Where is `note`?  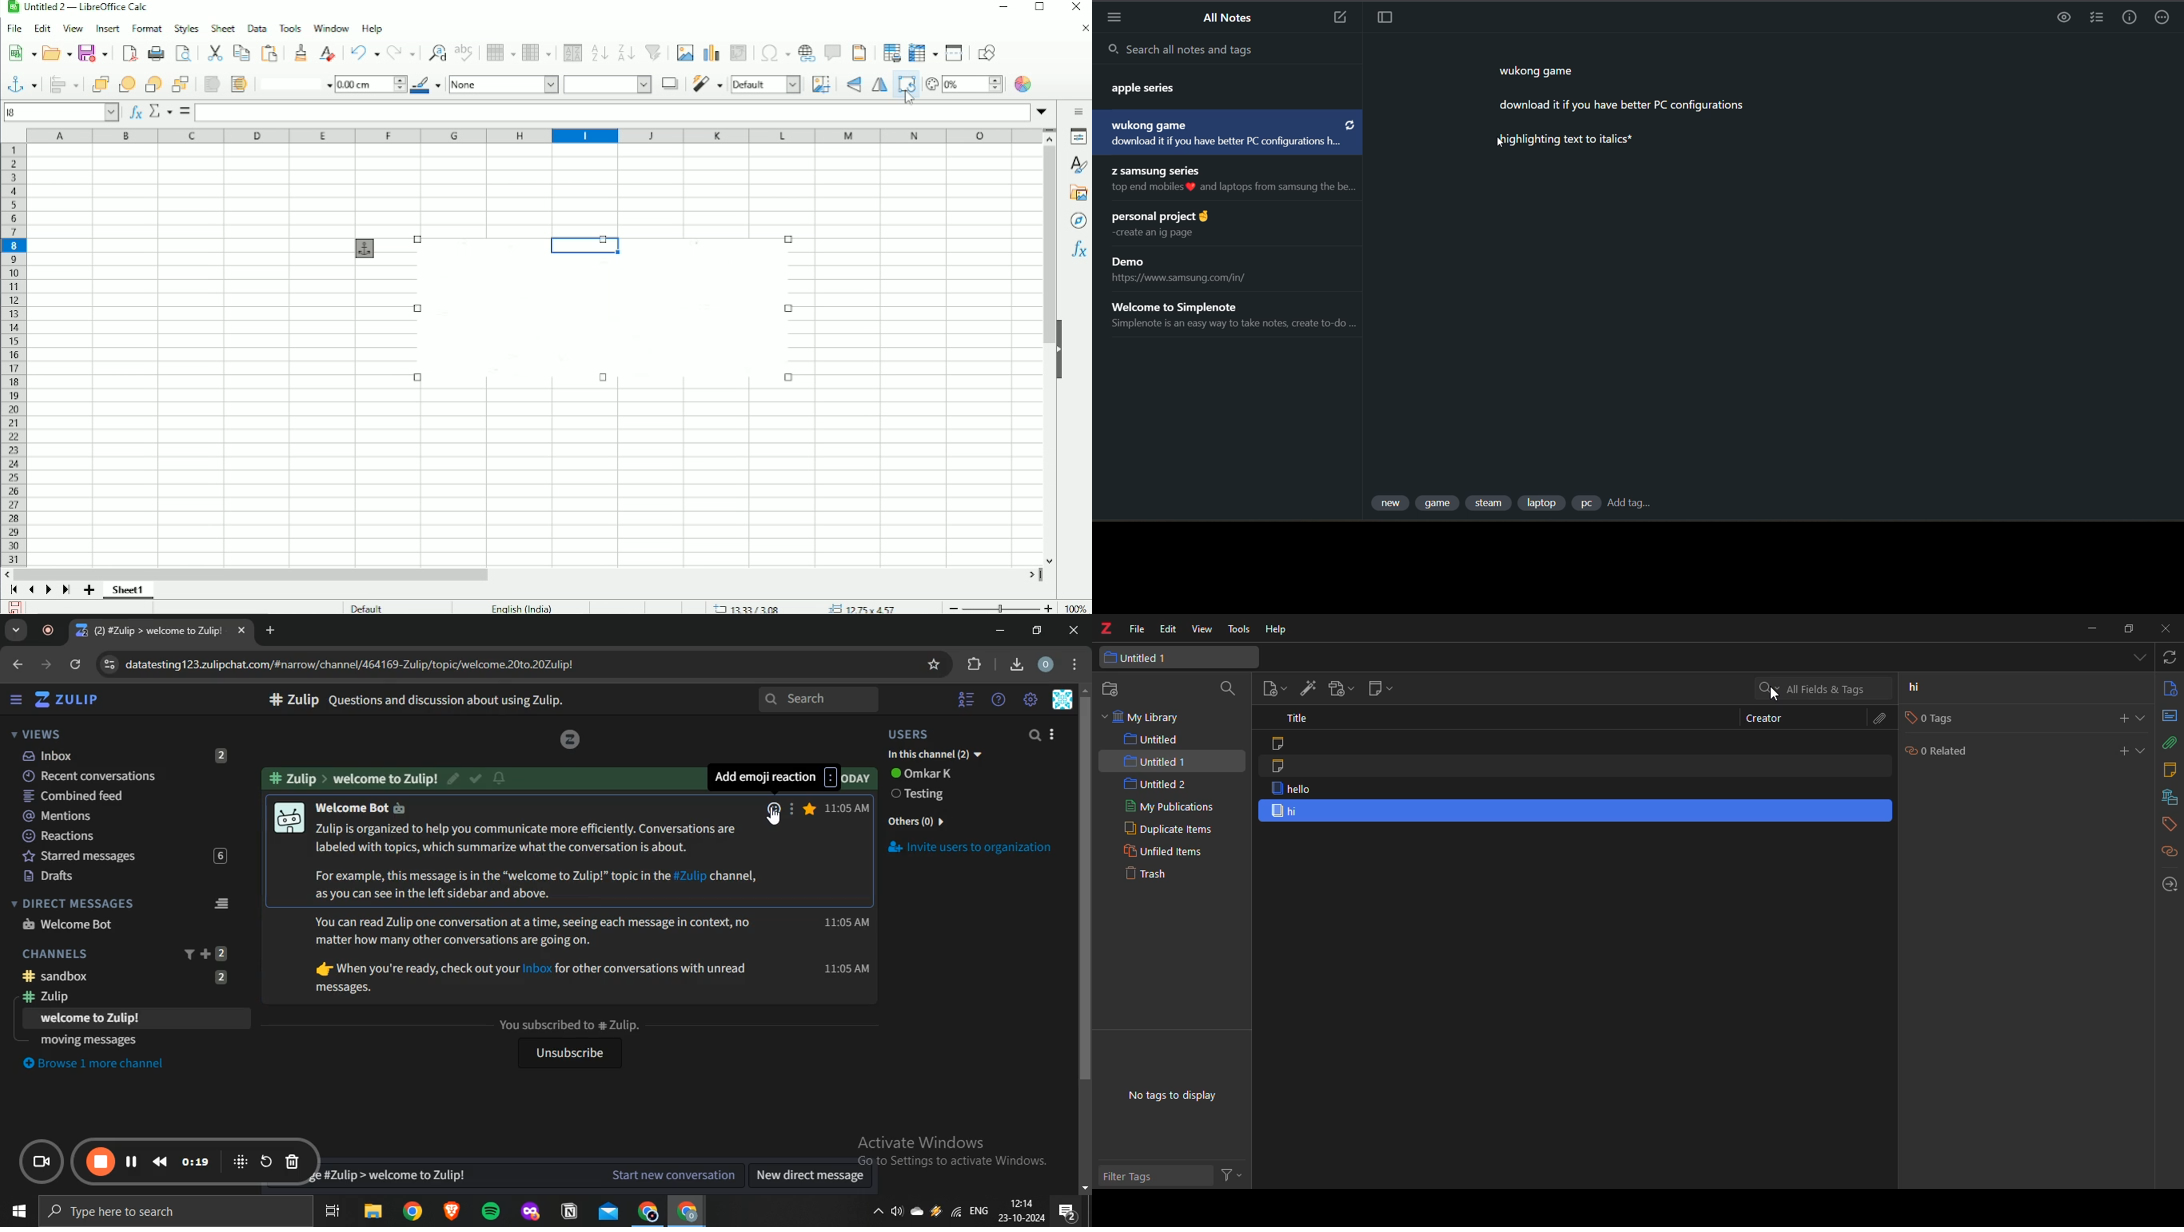
note is located at coordinates (1280, 766).